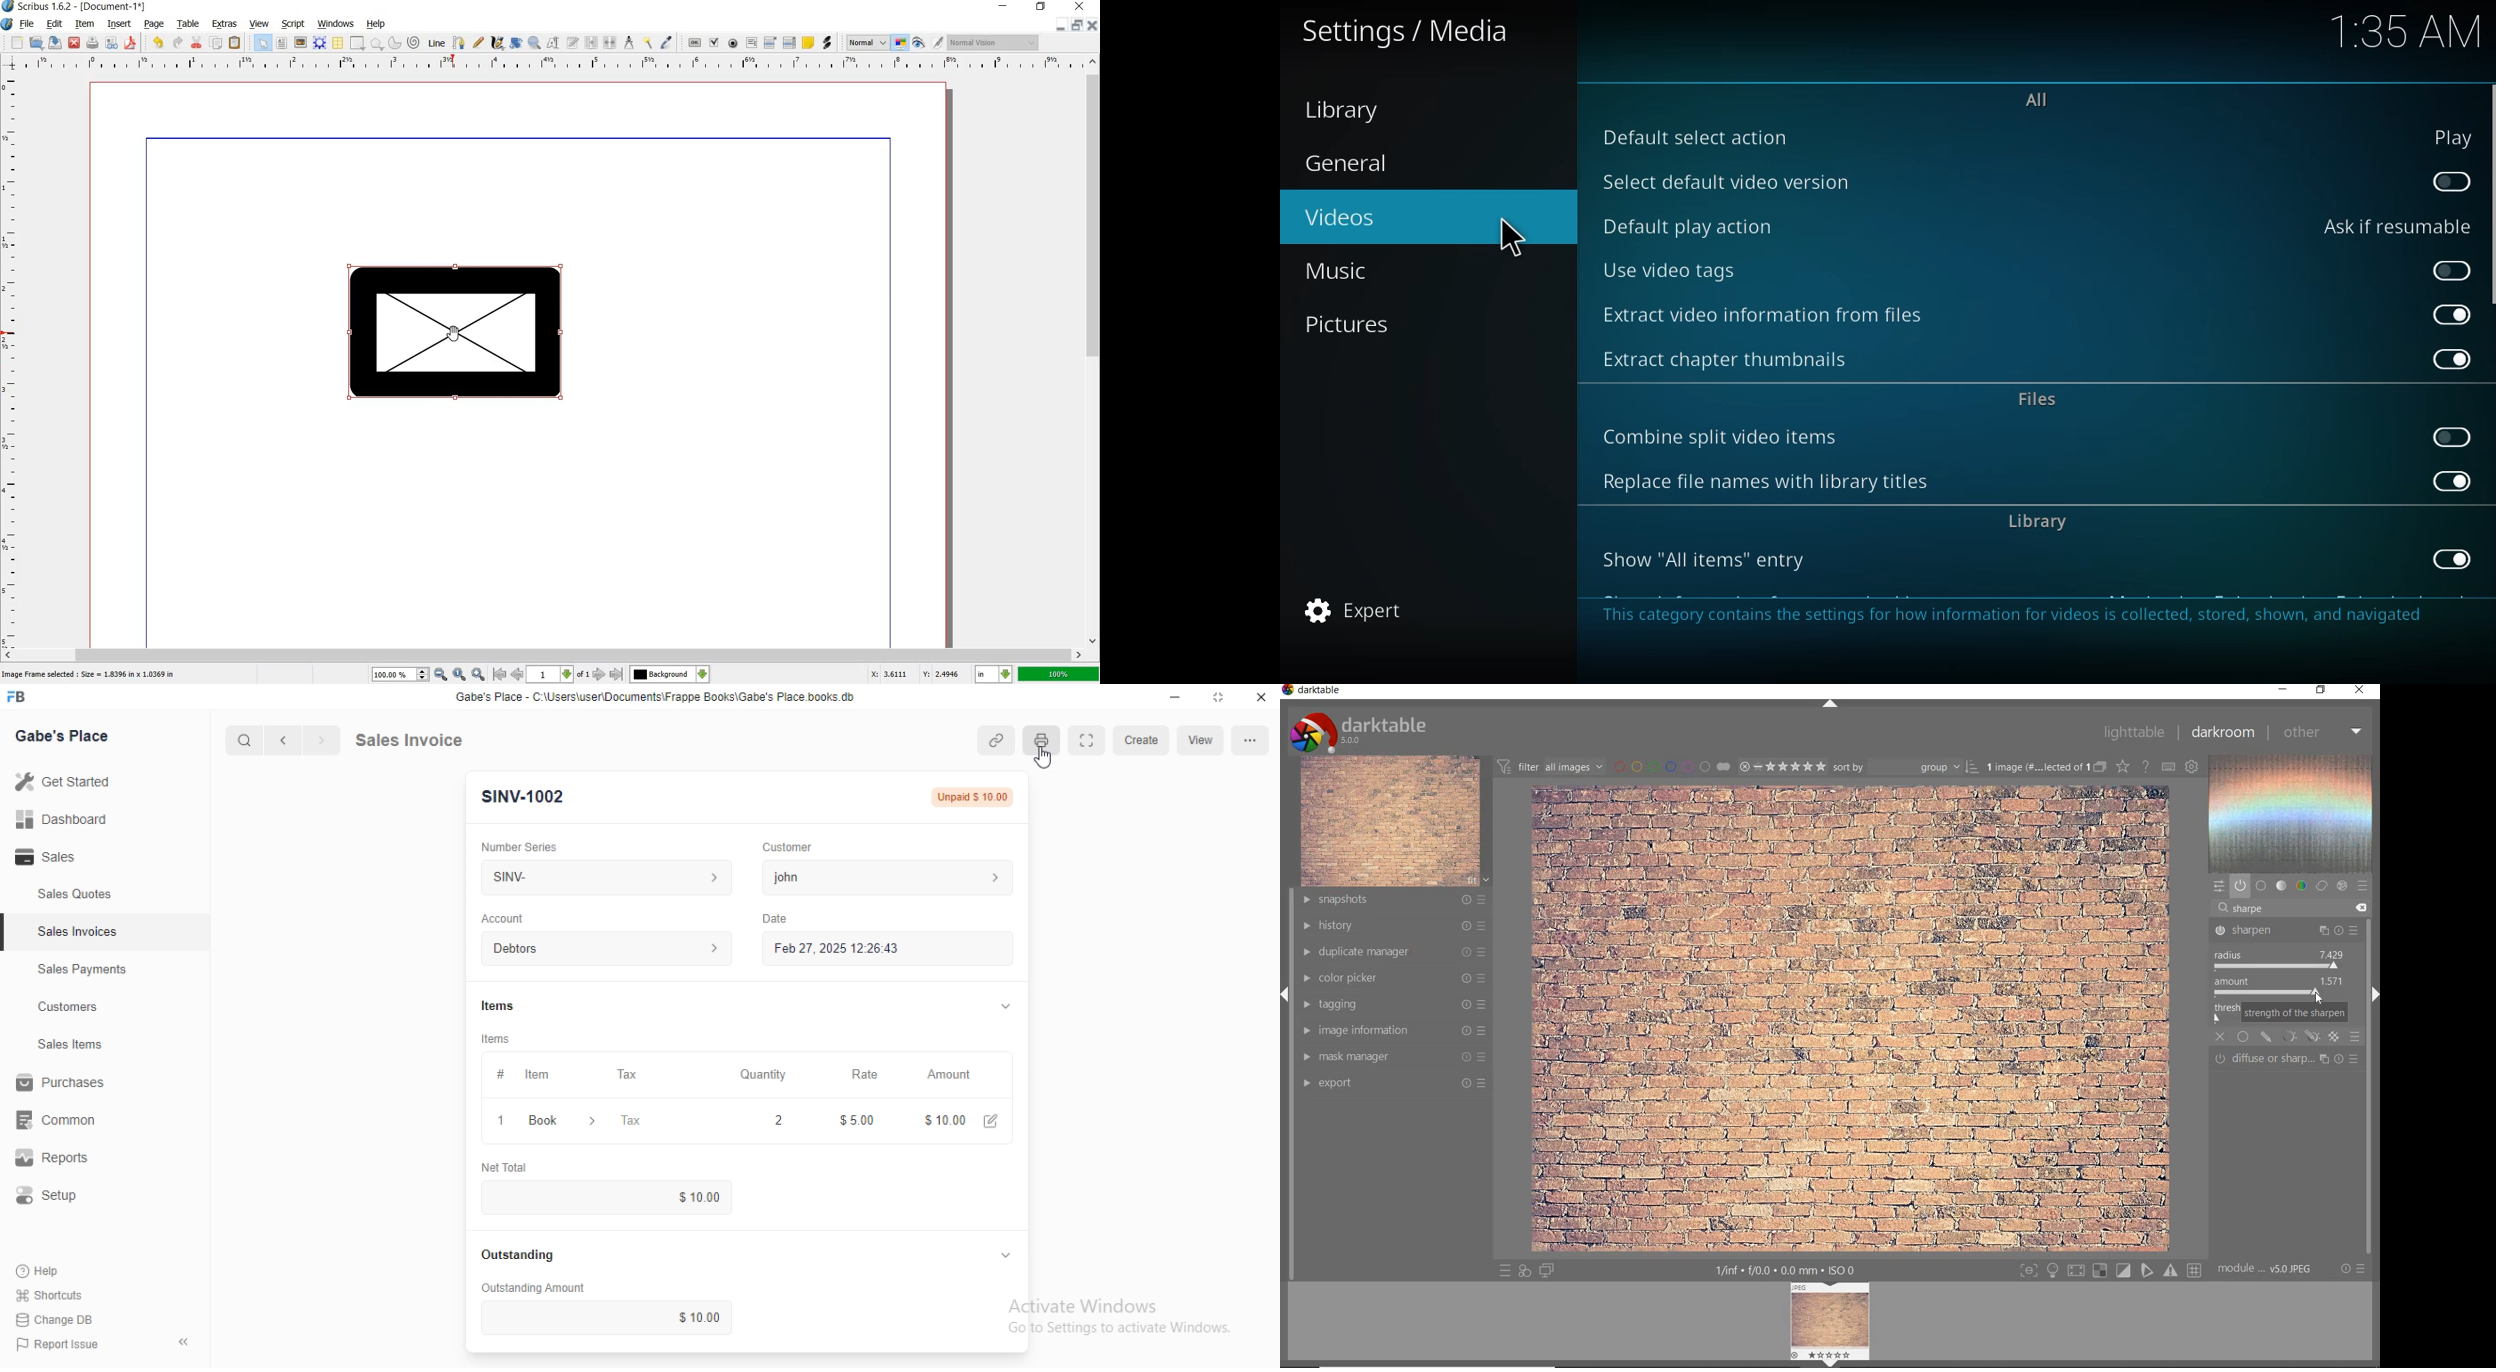 The width and height of the screenshot is (2520, 1372). I want to click on zoom in or out, so click(534, 41).